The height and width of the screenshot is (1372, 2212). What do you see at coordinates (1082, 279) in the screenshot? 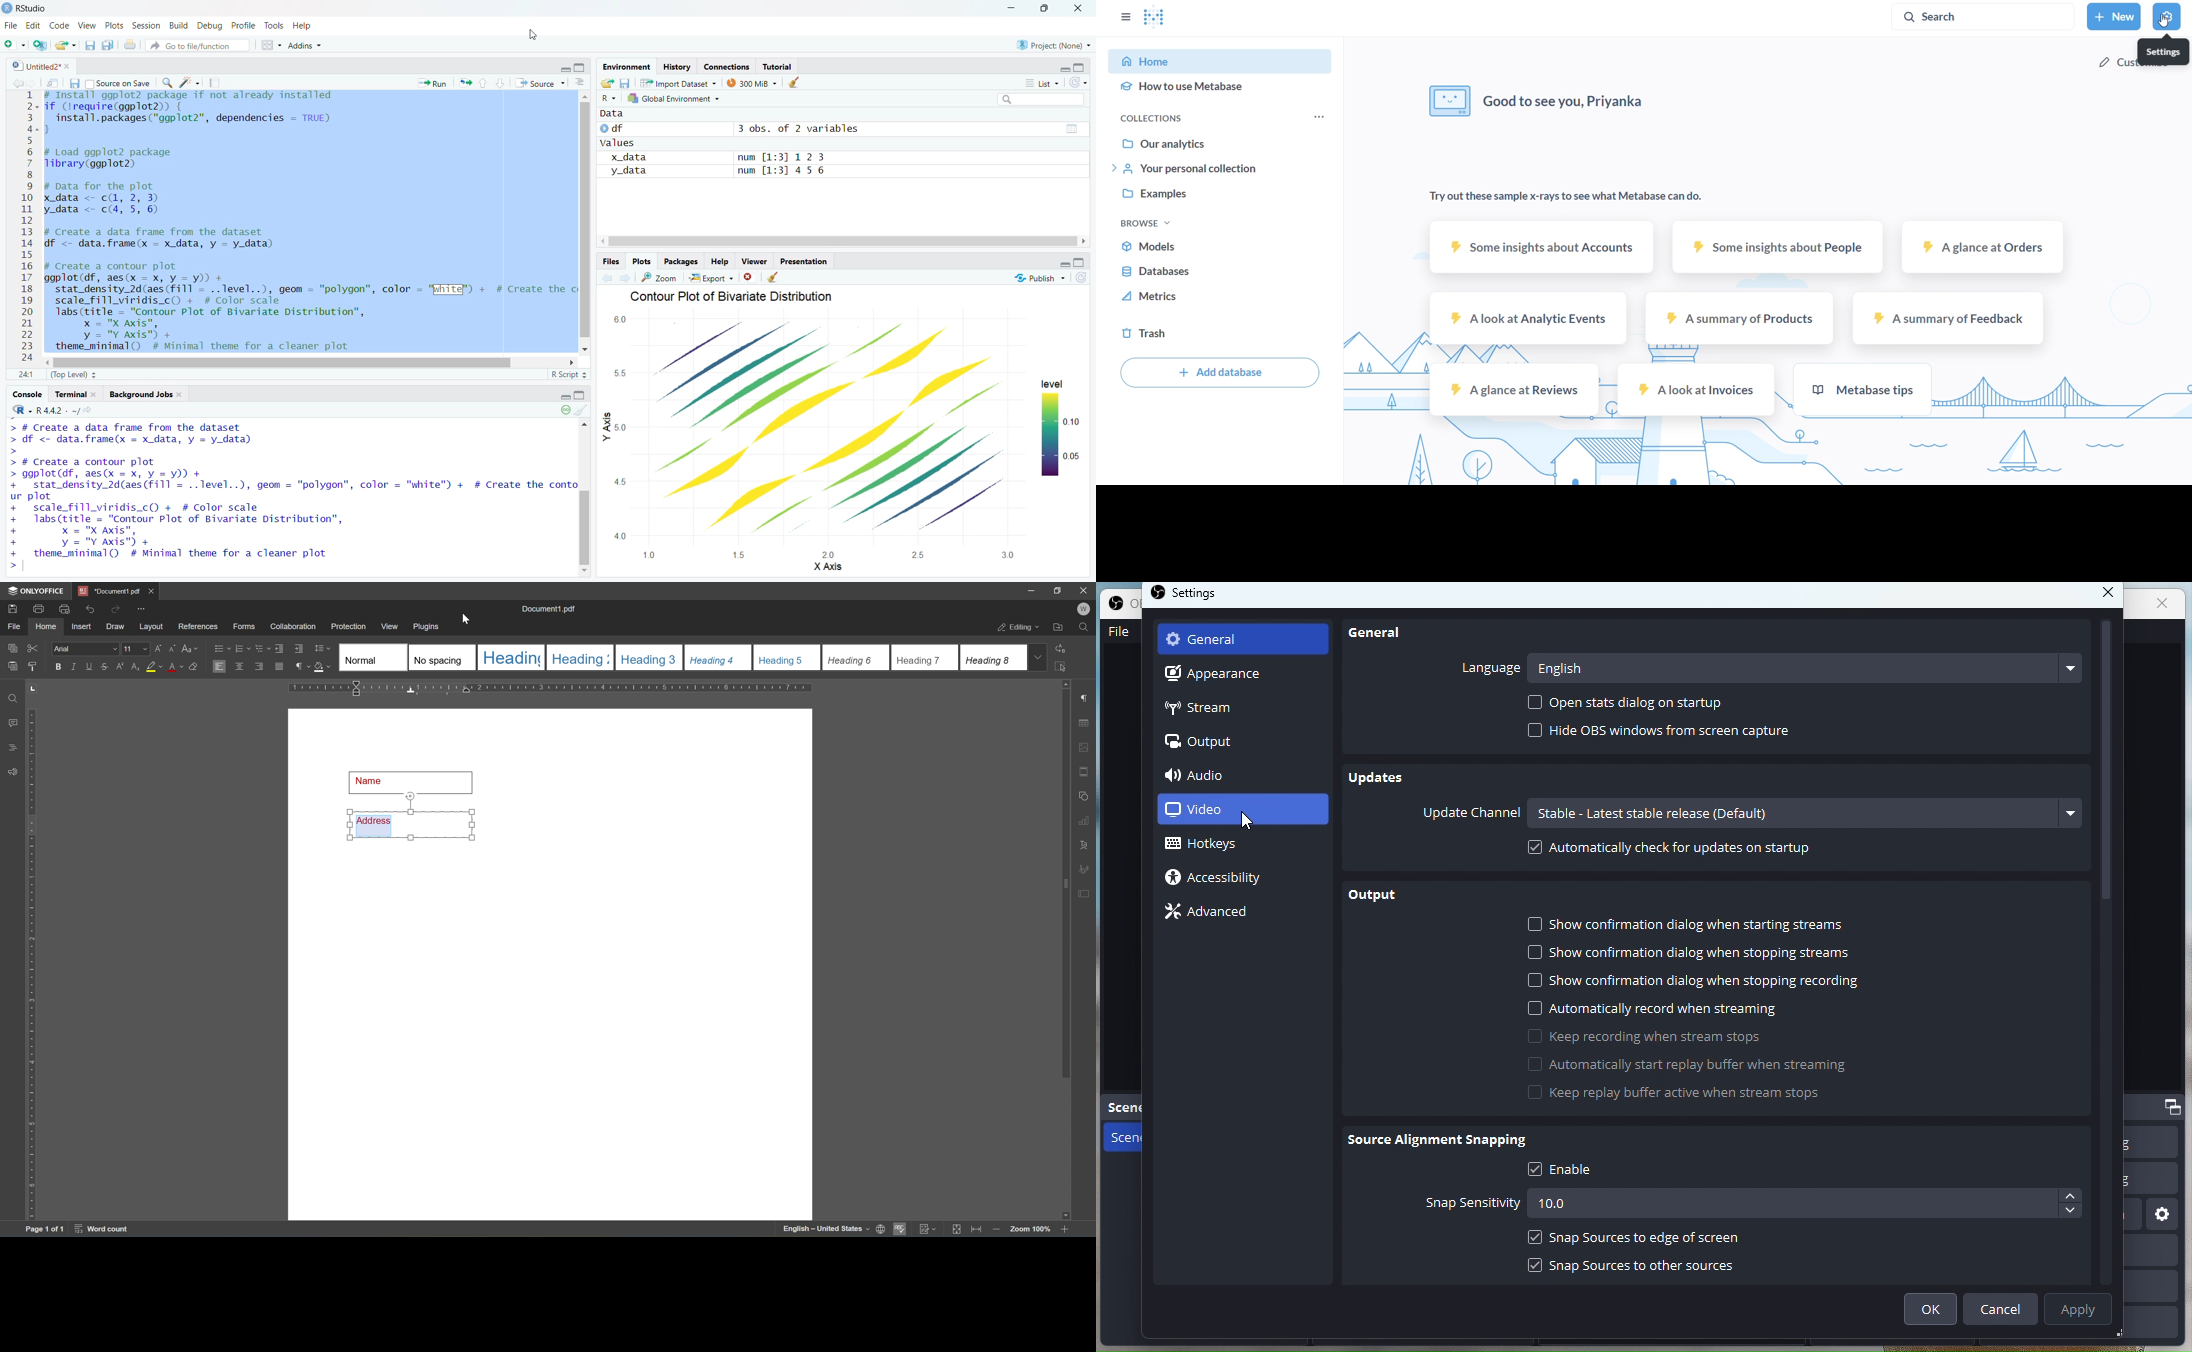
I see `refresh` at bounding box center [1082, 279].